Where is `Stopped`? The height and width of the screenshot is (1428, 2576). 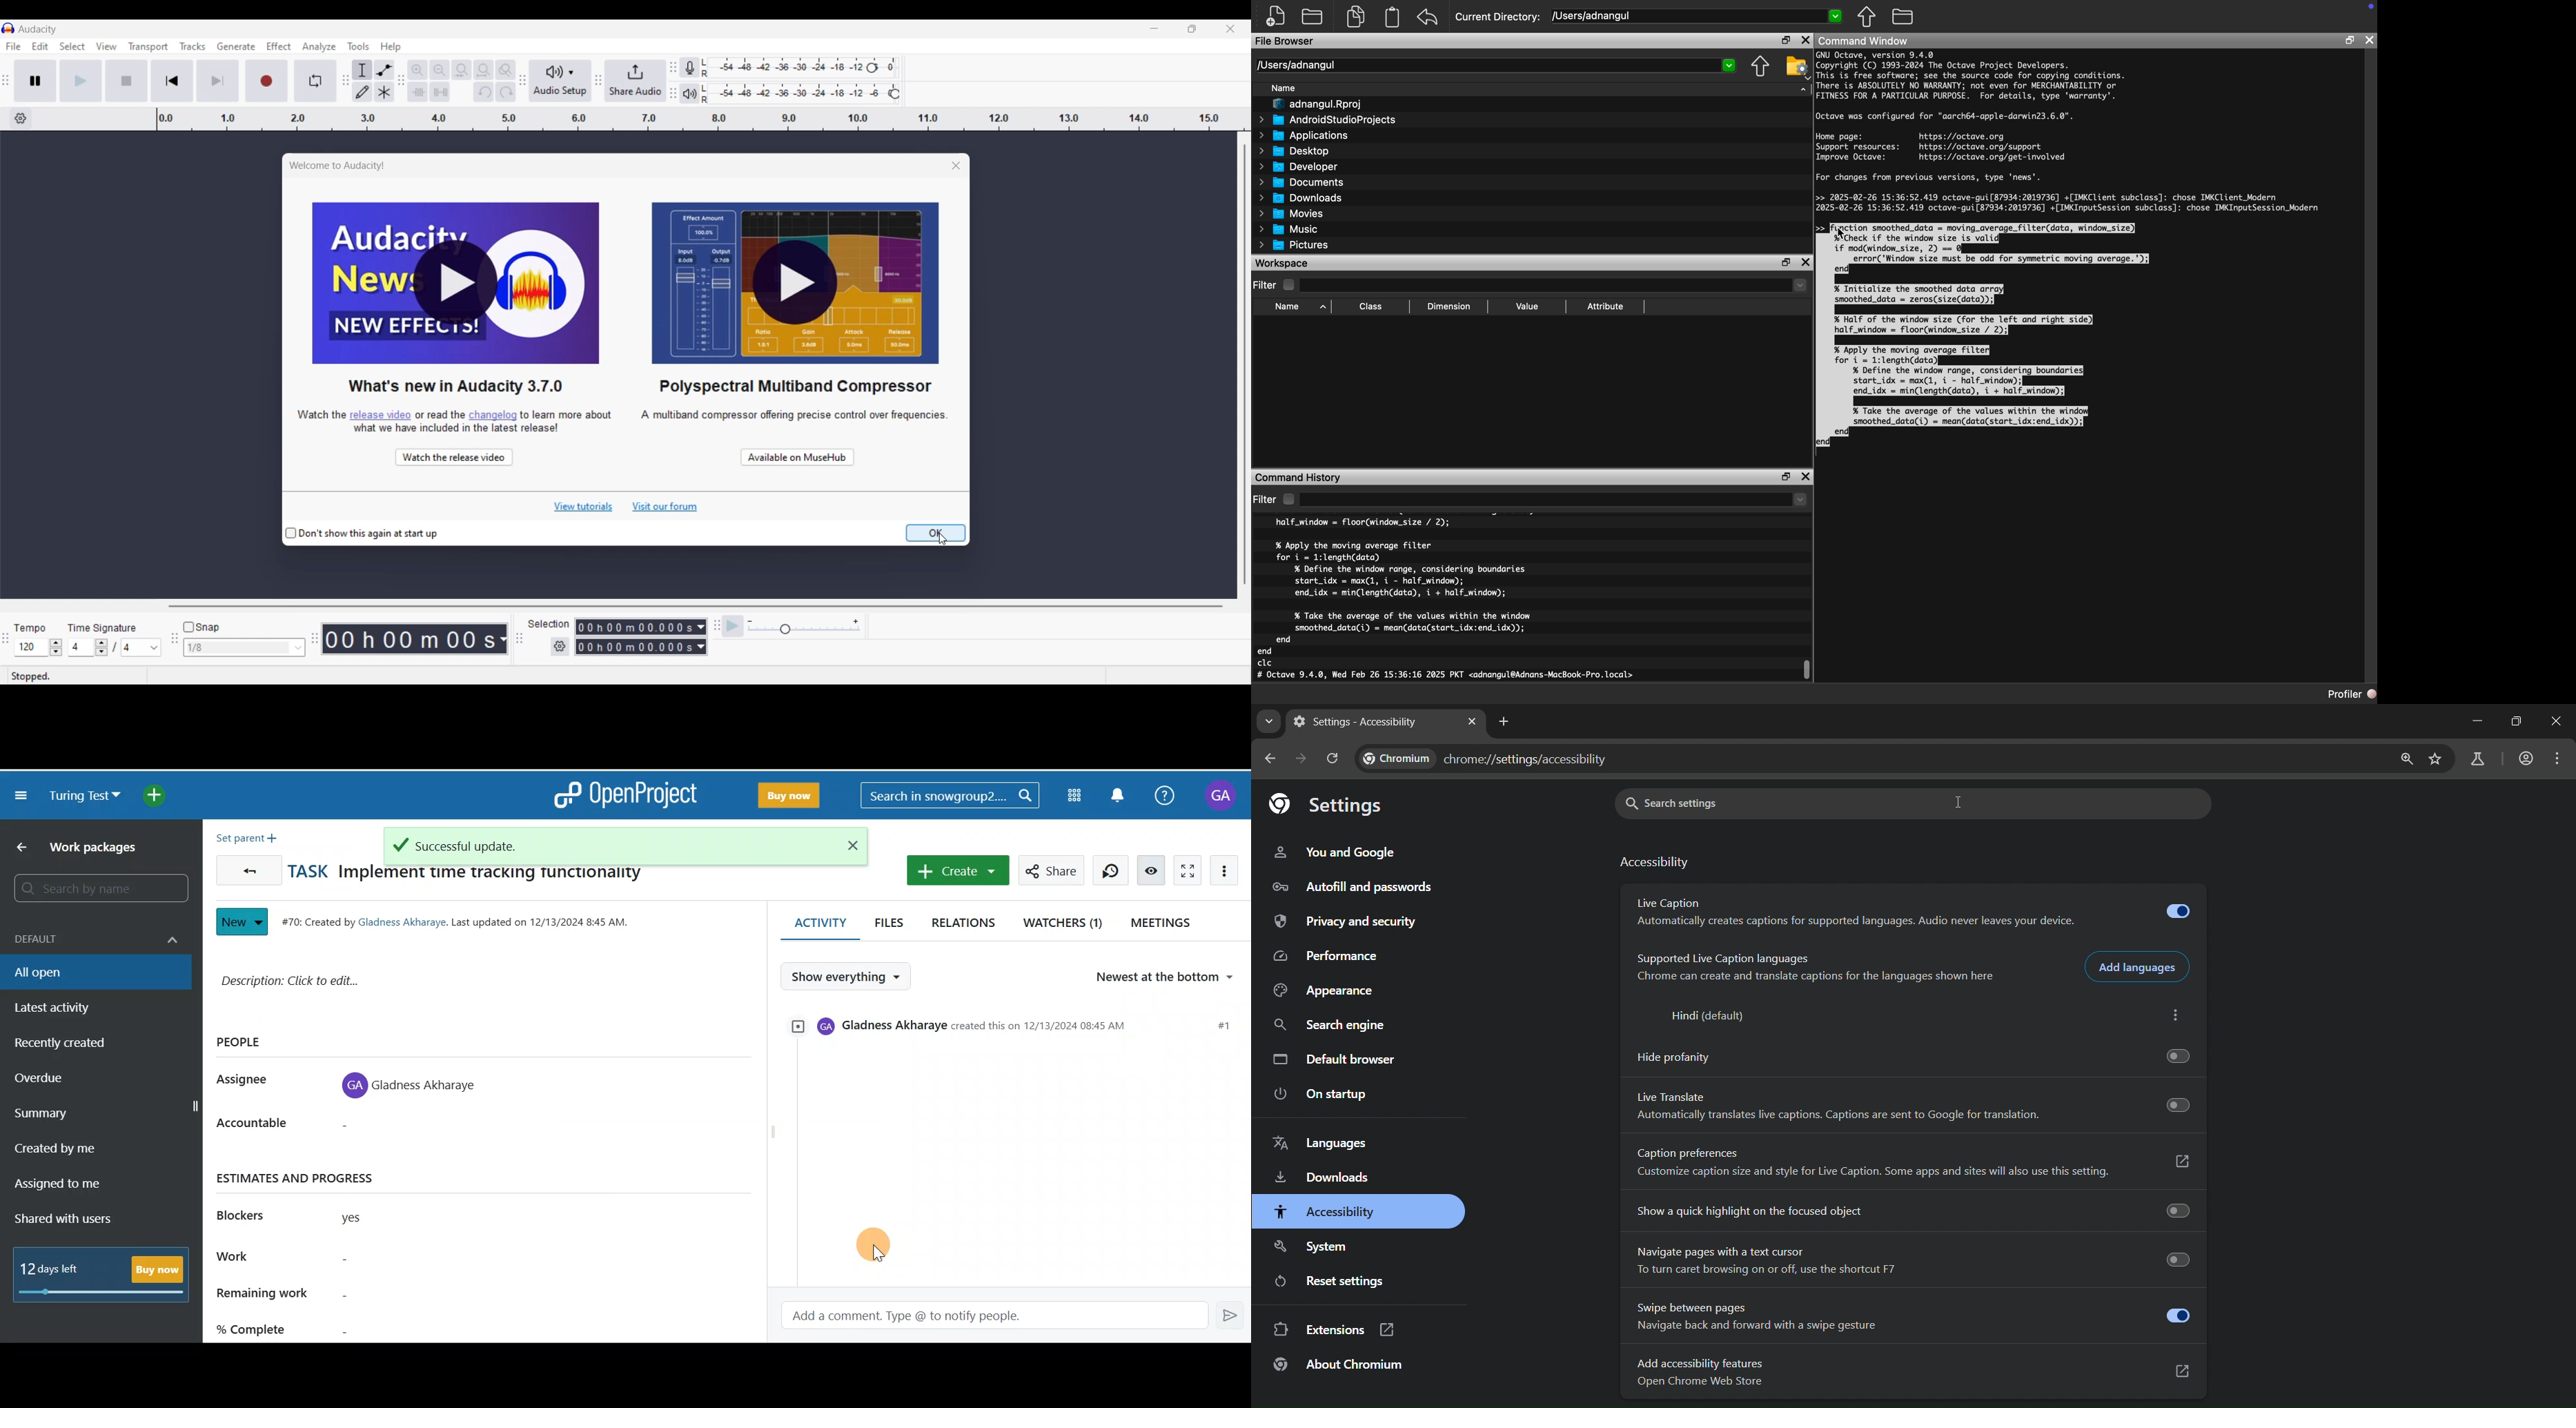
Stopped is located at coordinates (76, 676).